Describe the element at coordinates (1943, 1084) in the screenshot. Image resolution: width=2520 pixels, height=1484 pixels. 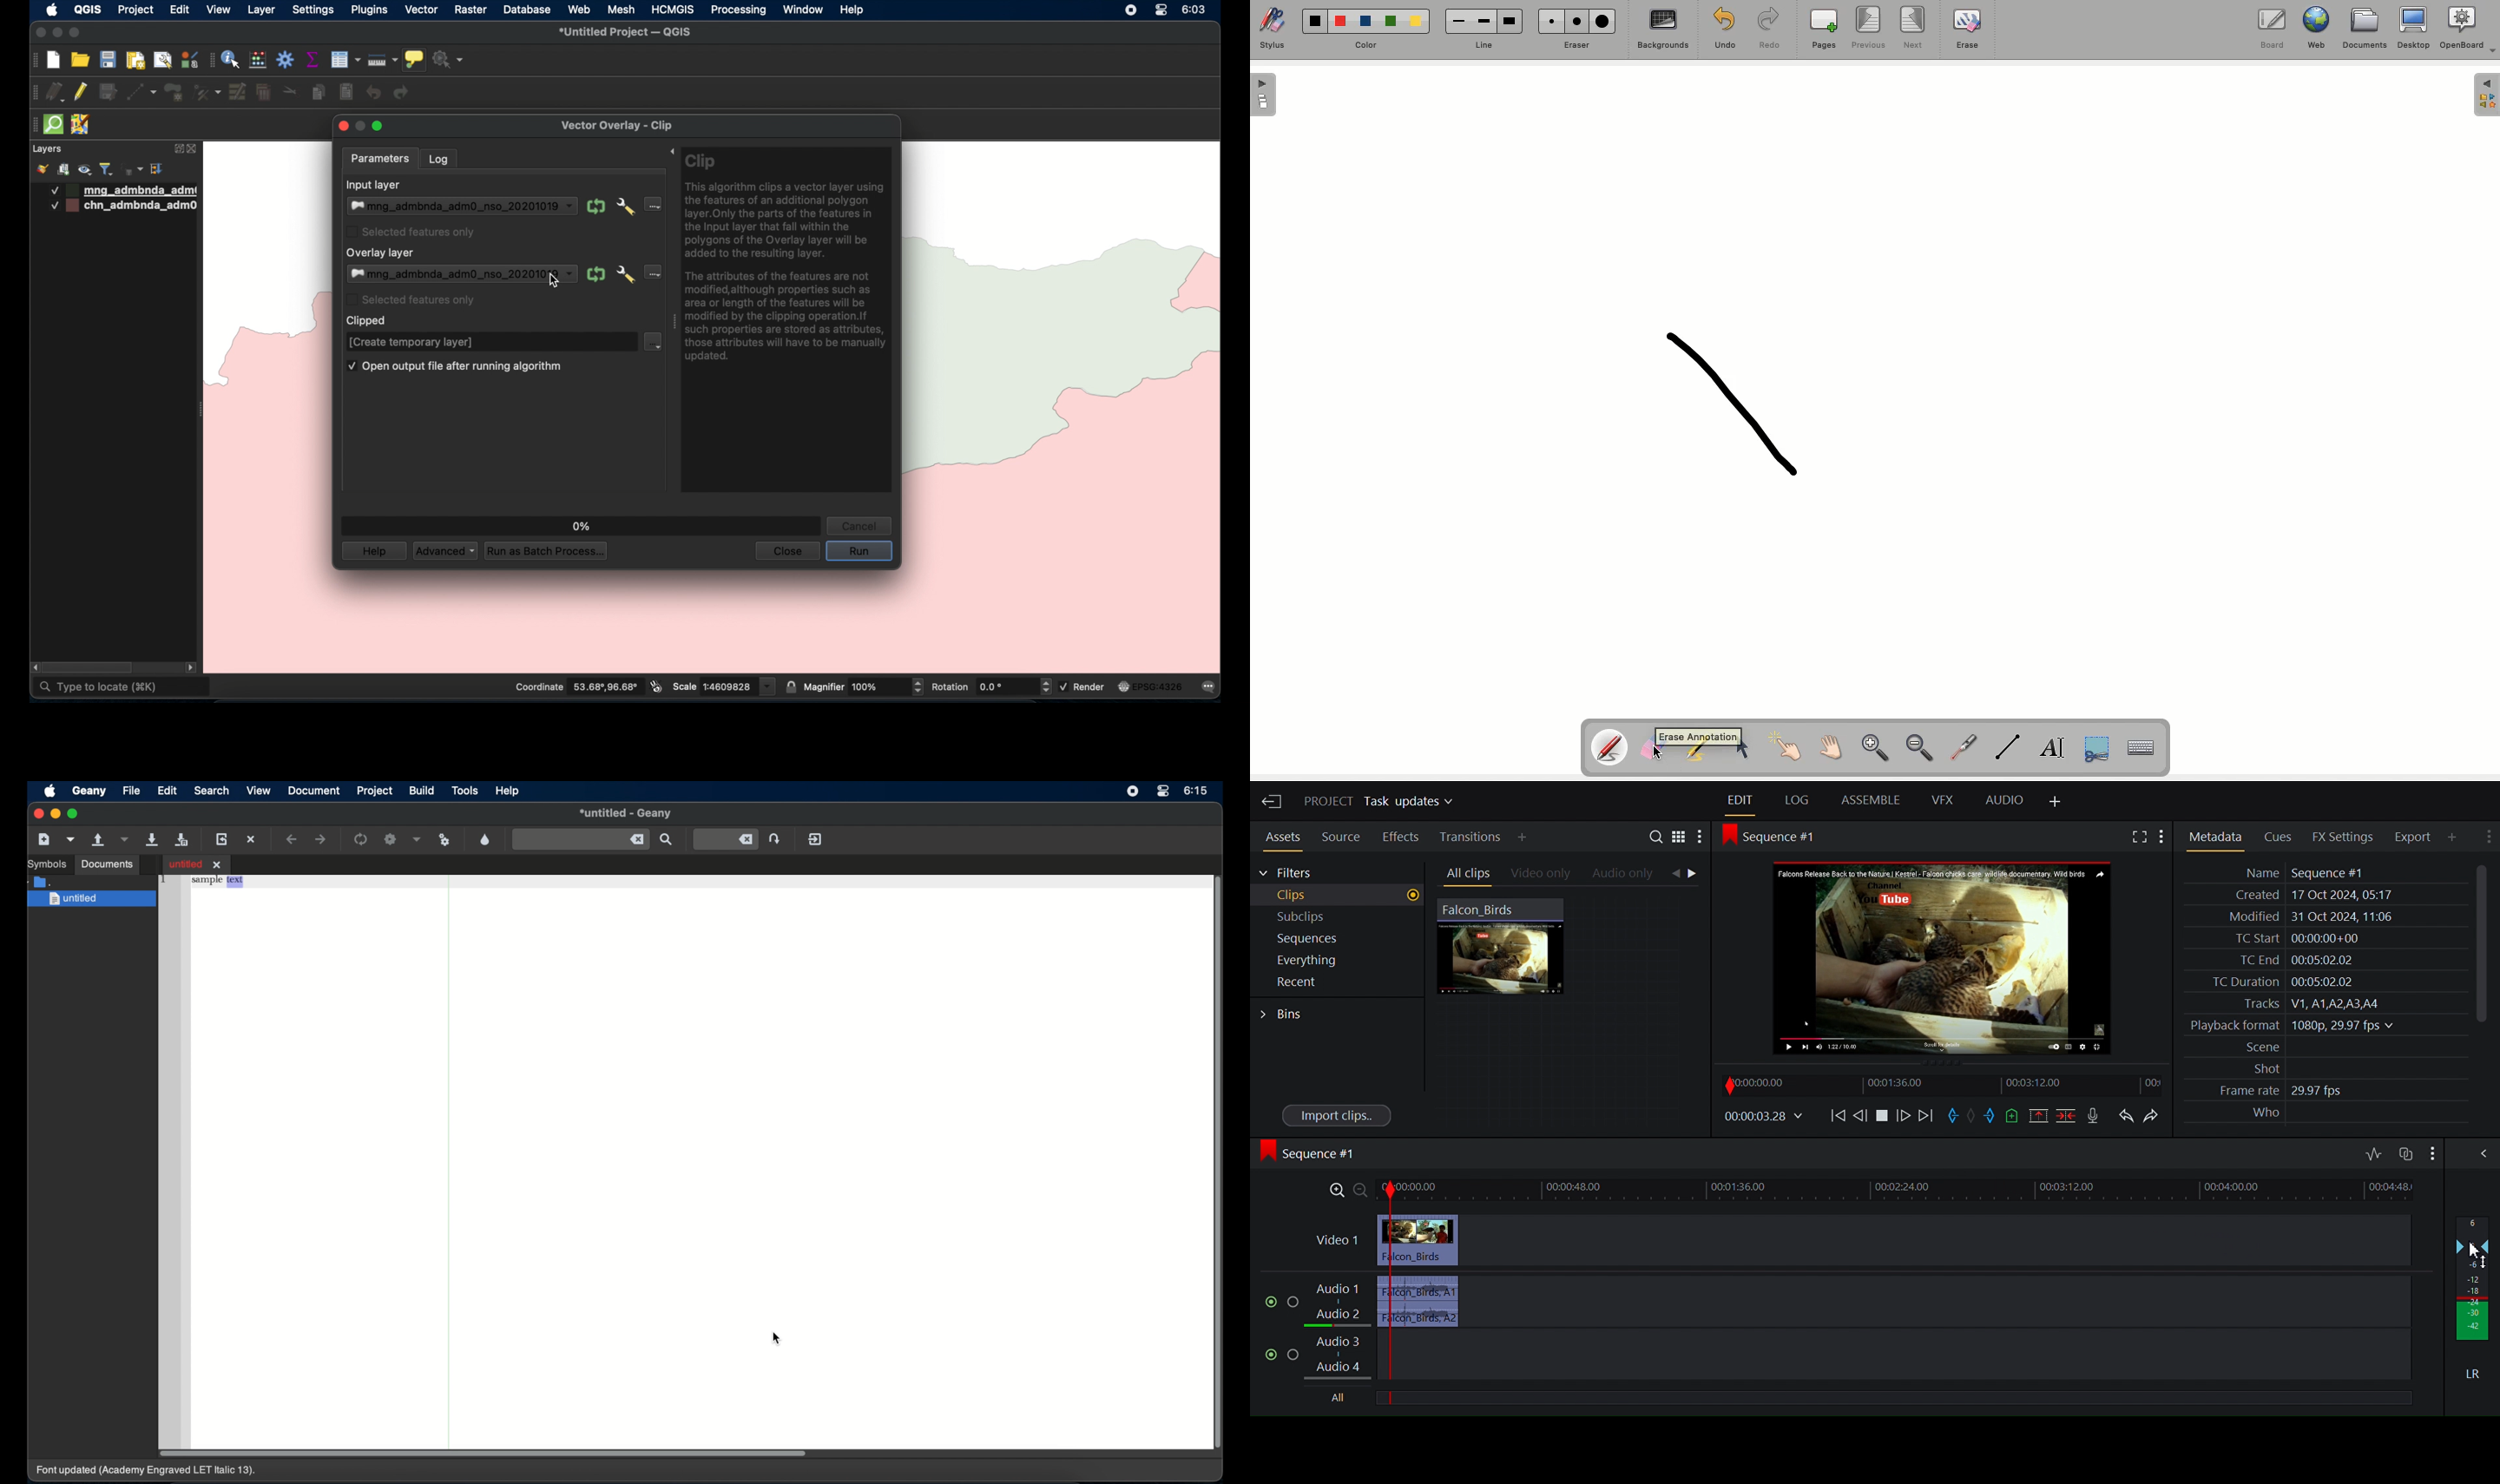
I see `Timeline` at that location.